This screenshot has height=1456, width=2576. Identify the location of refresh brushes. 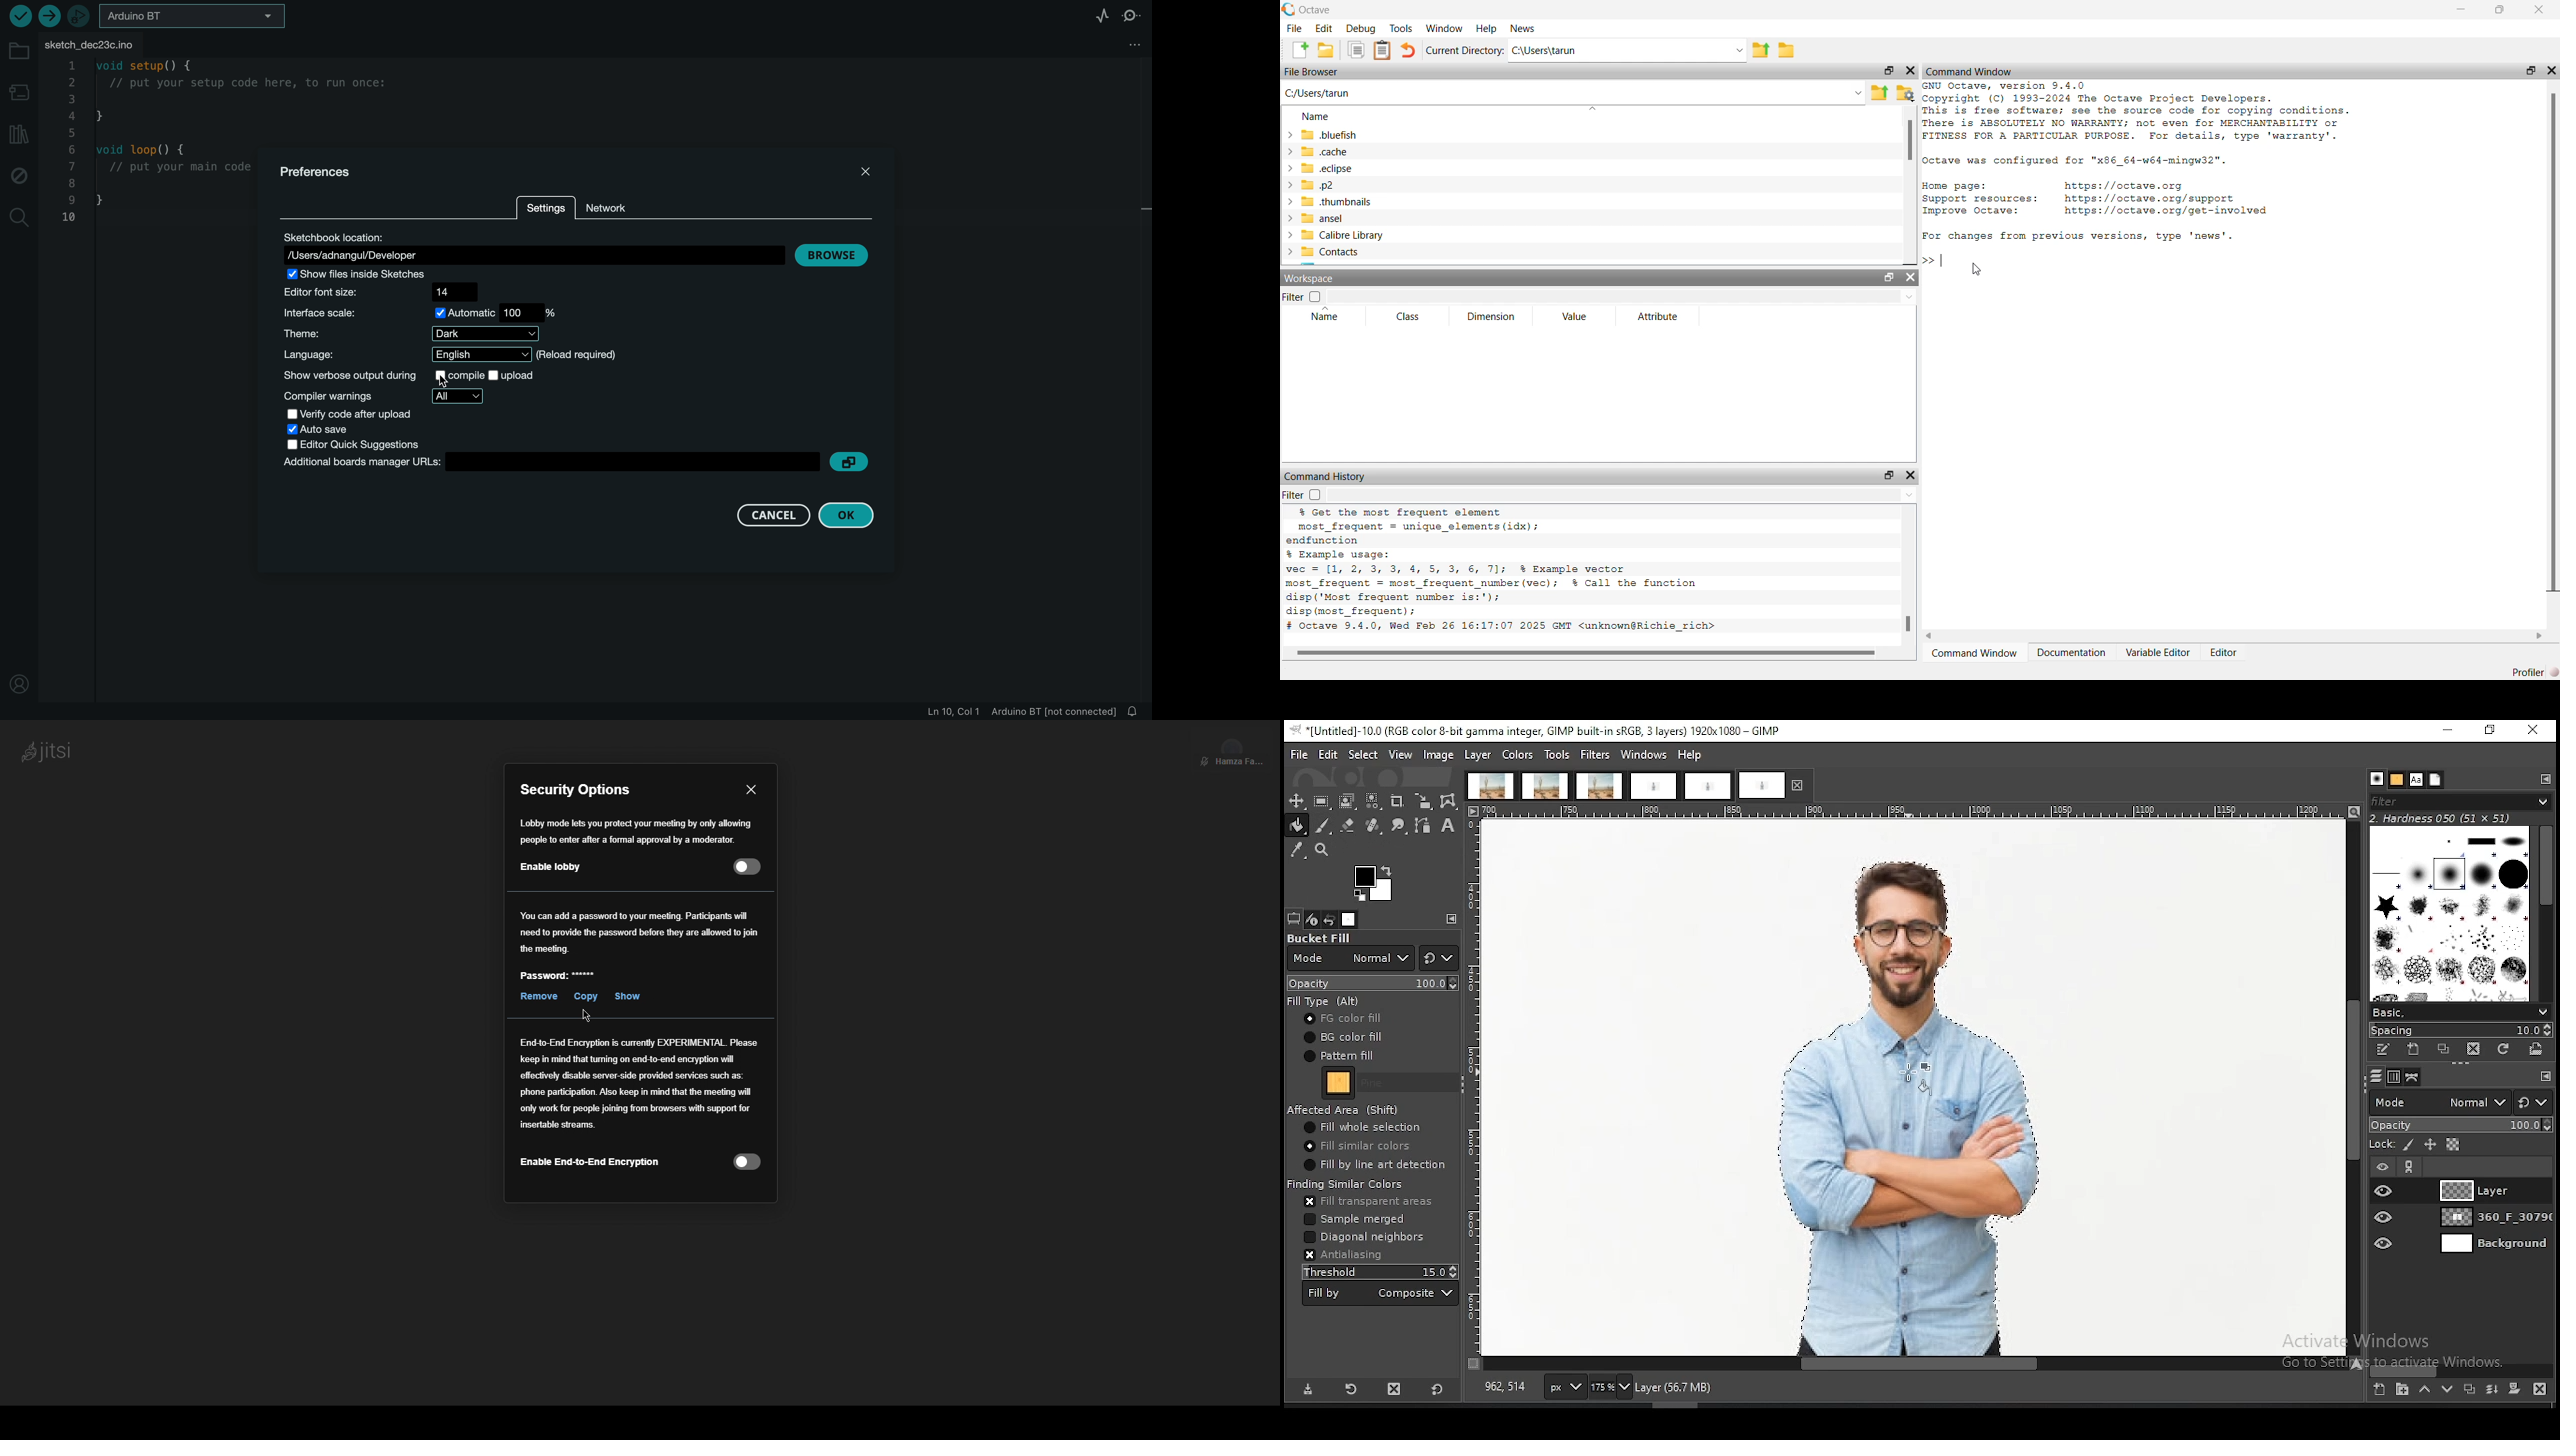
(2501, 1050).